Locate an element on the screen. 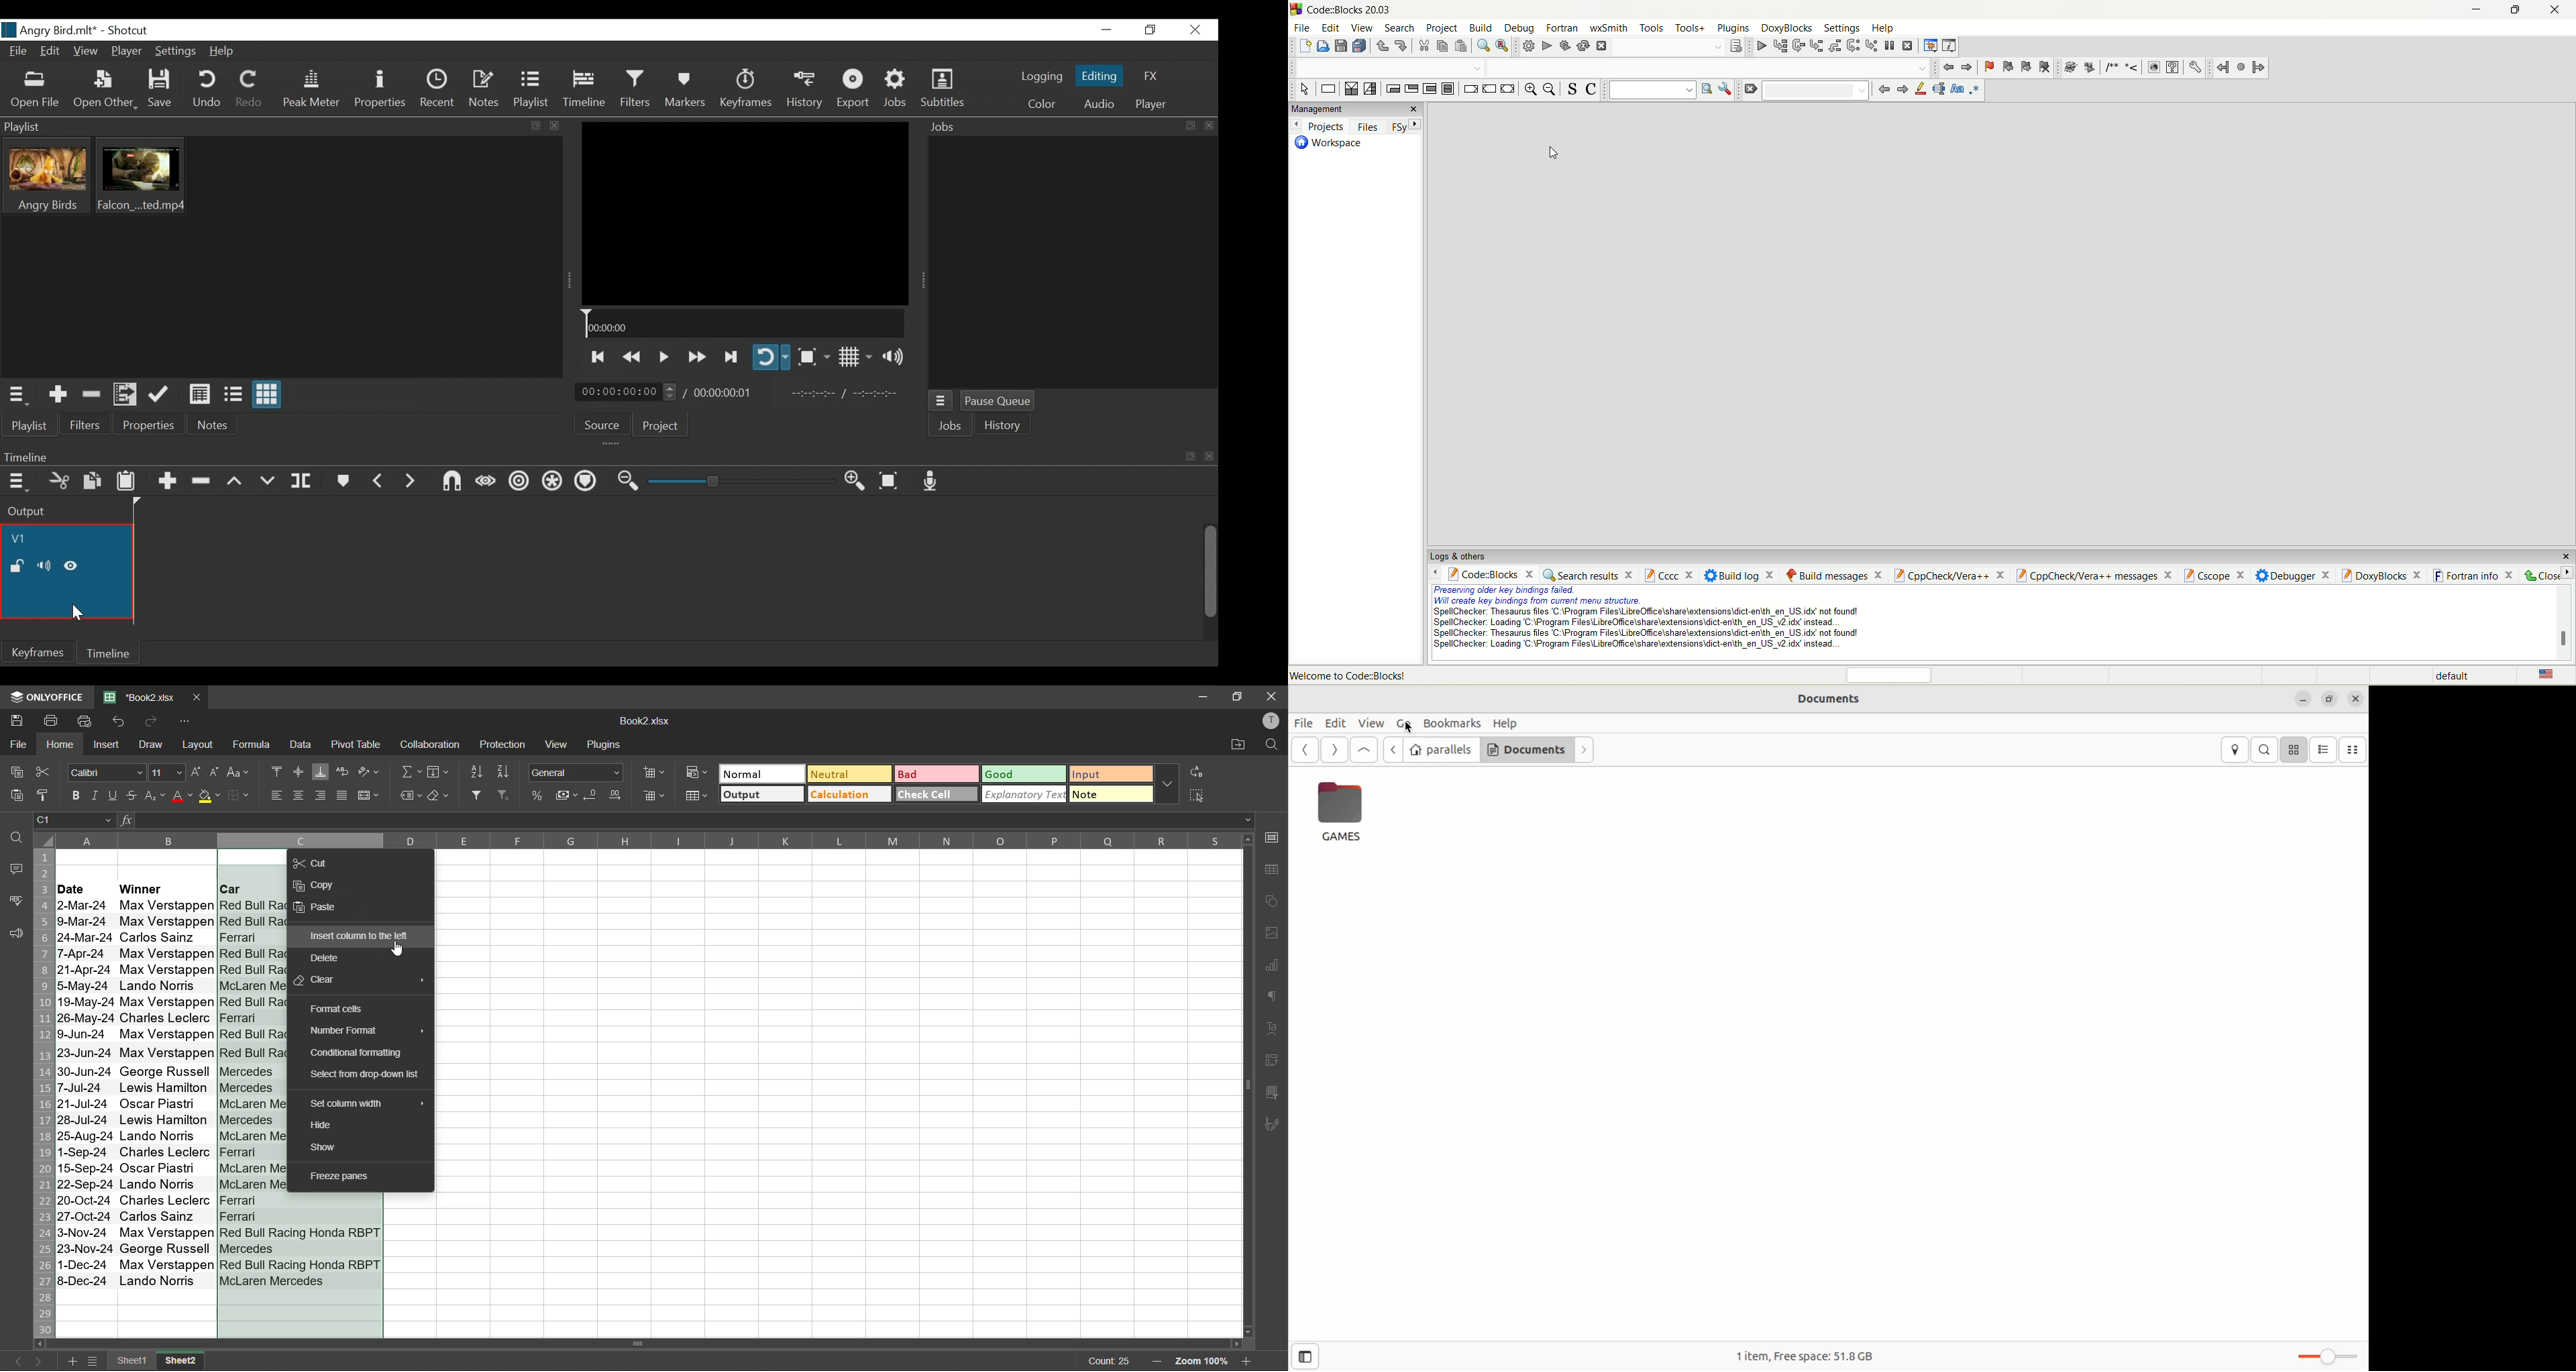 The image size is (2576, 1372). Close is located at coordinates (1195, 29).